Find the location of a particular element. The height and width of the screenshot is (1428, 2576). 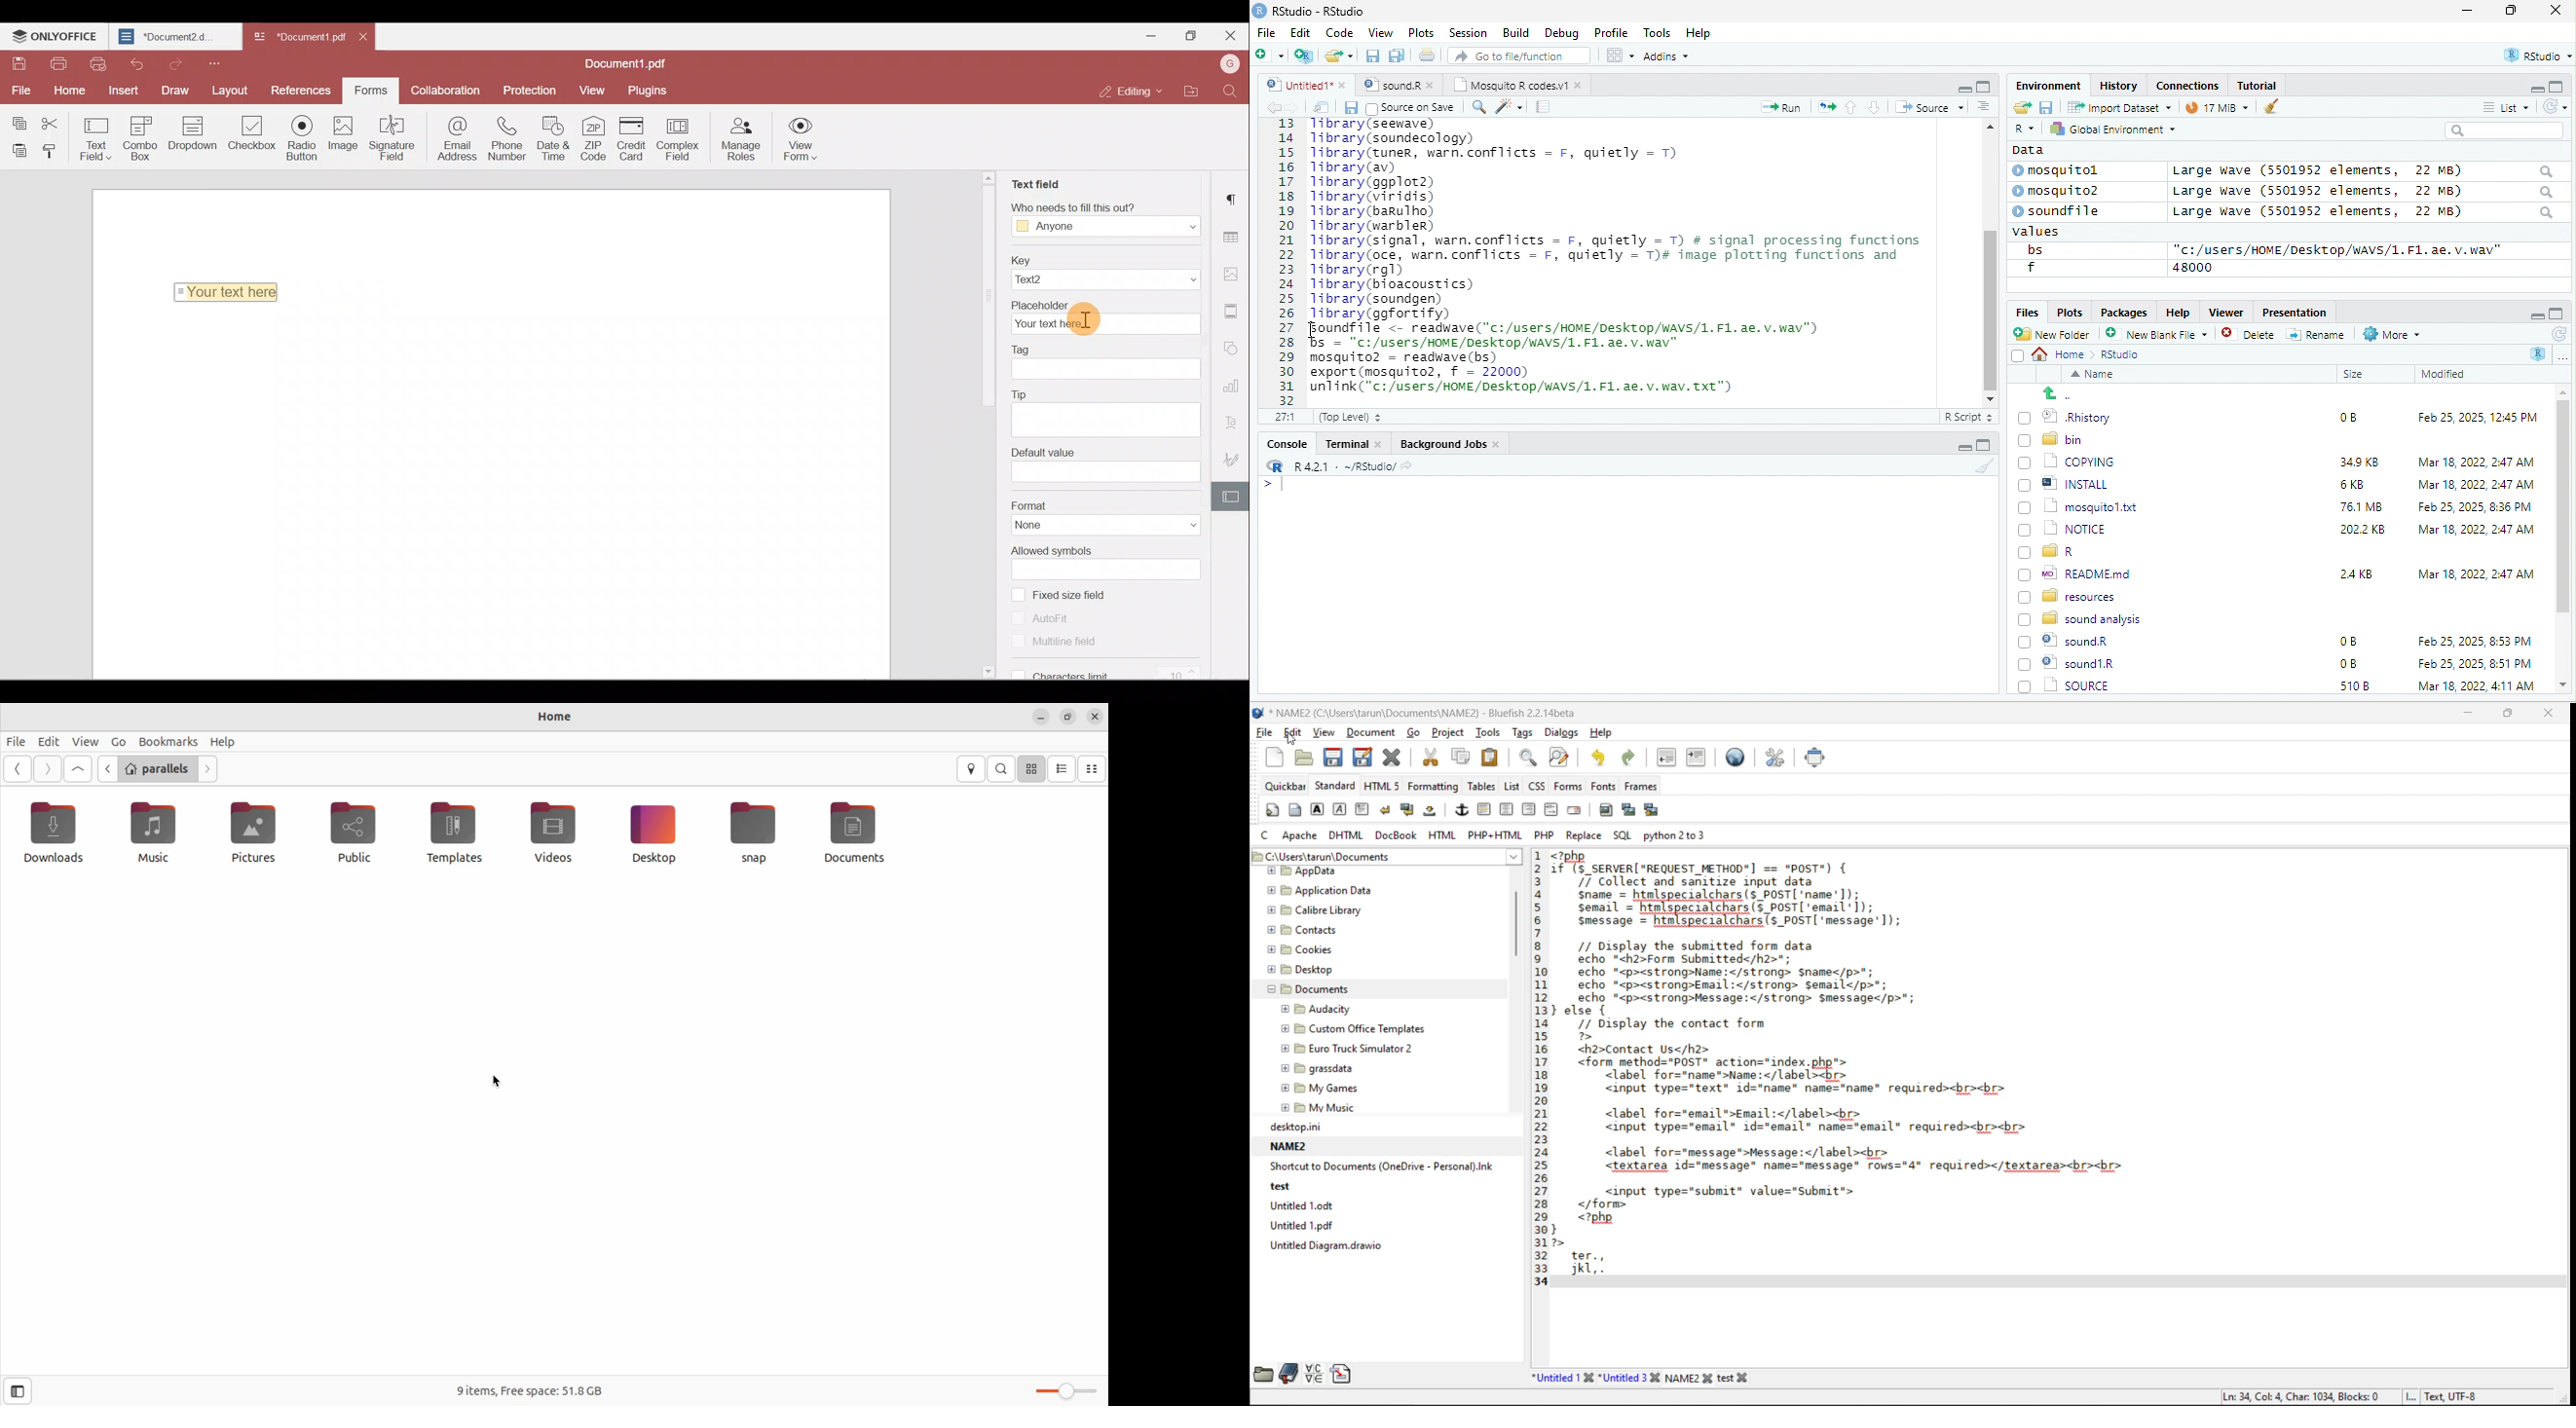

Help is located at coordinates (2178, 311).